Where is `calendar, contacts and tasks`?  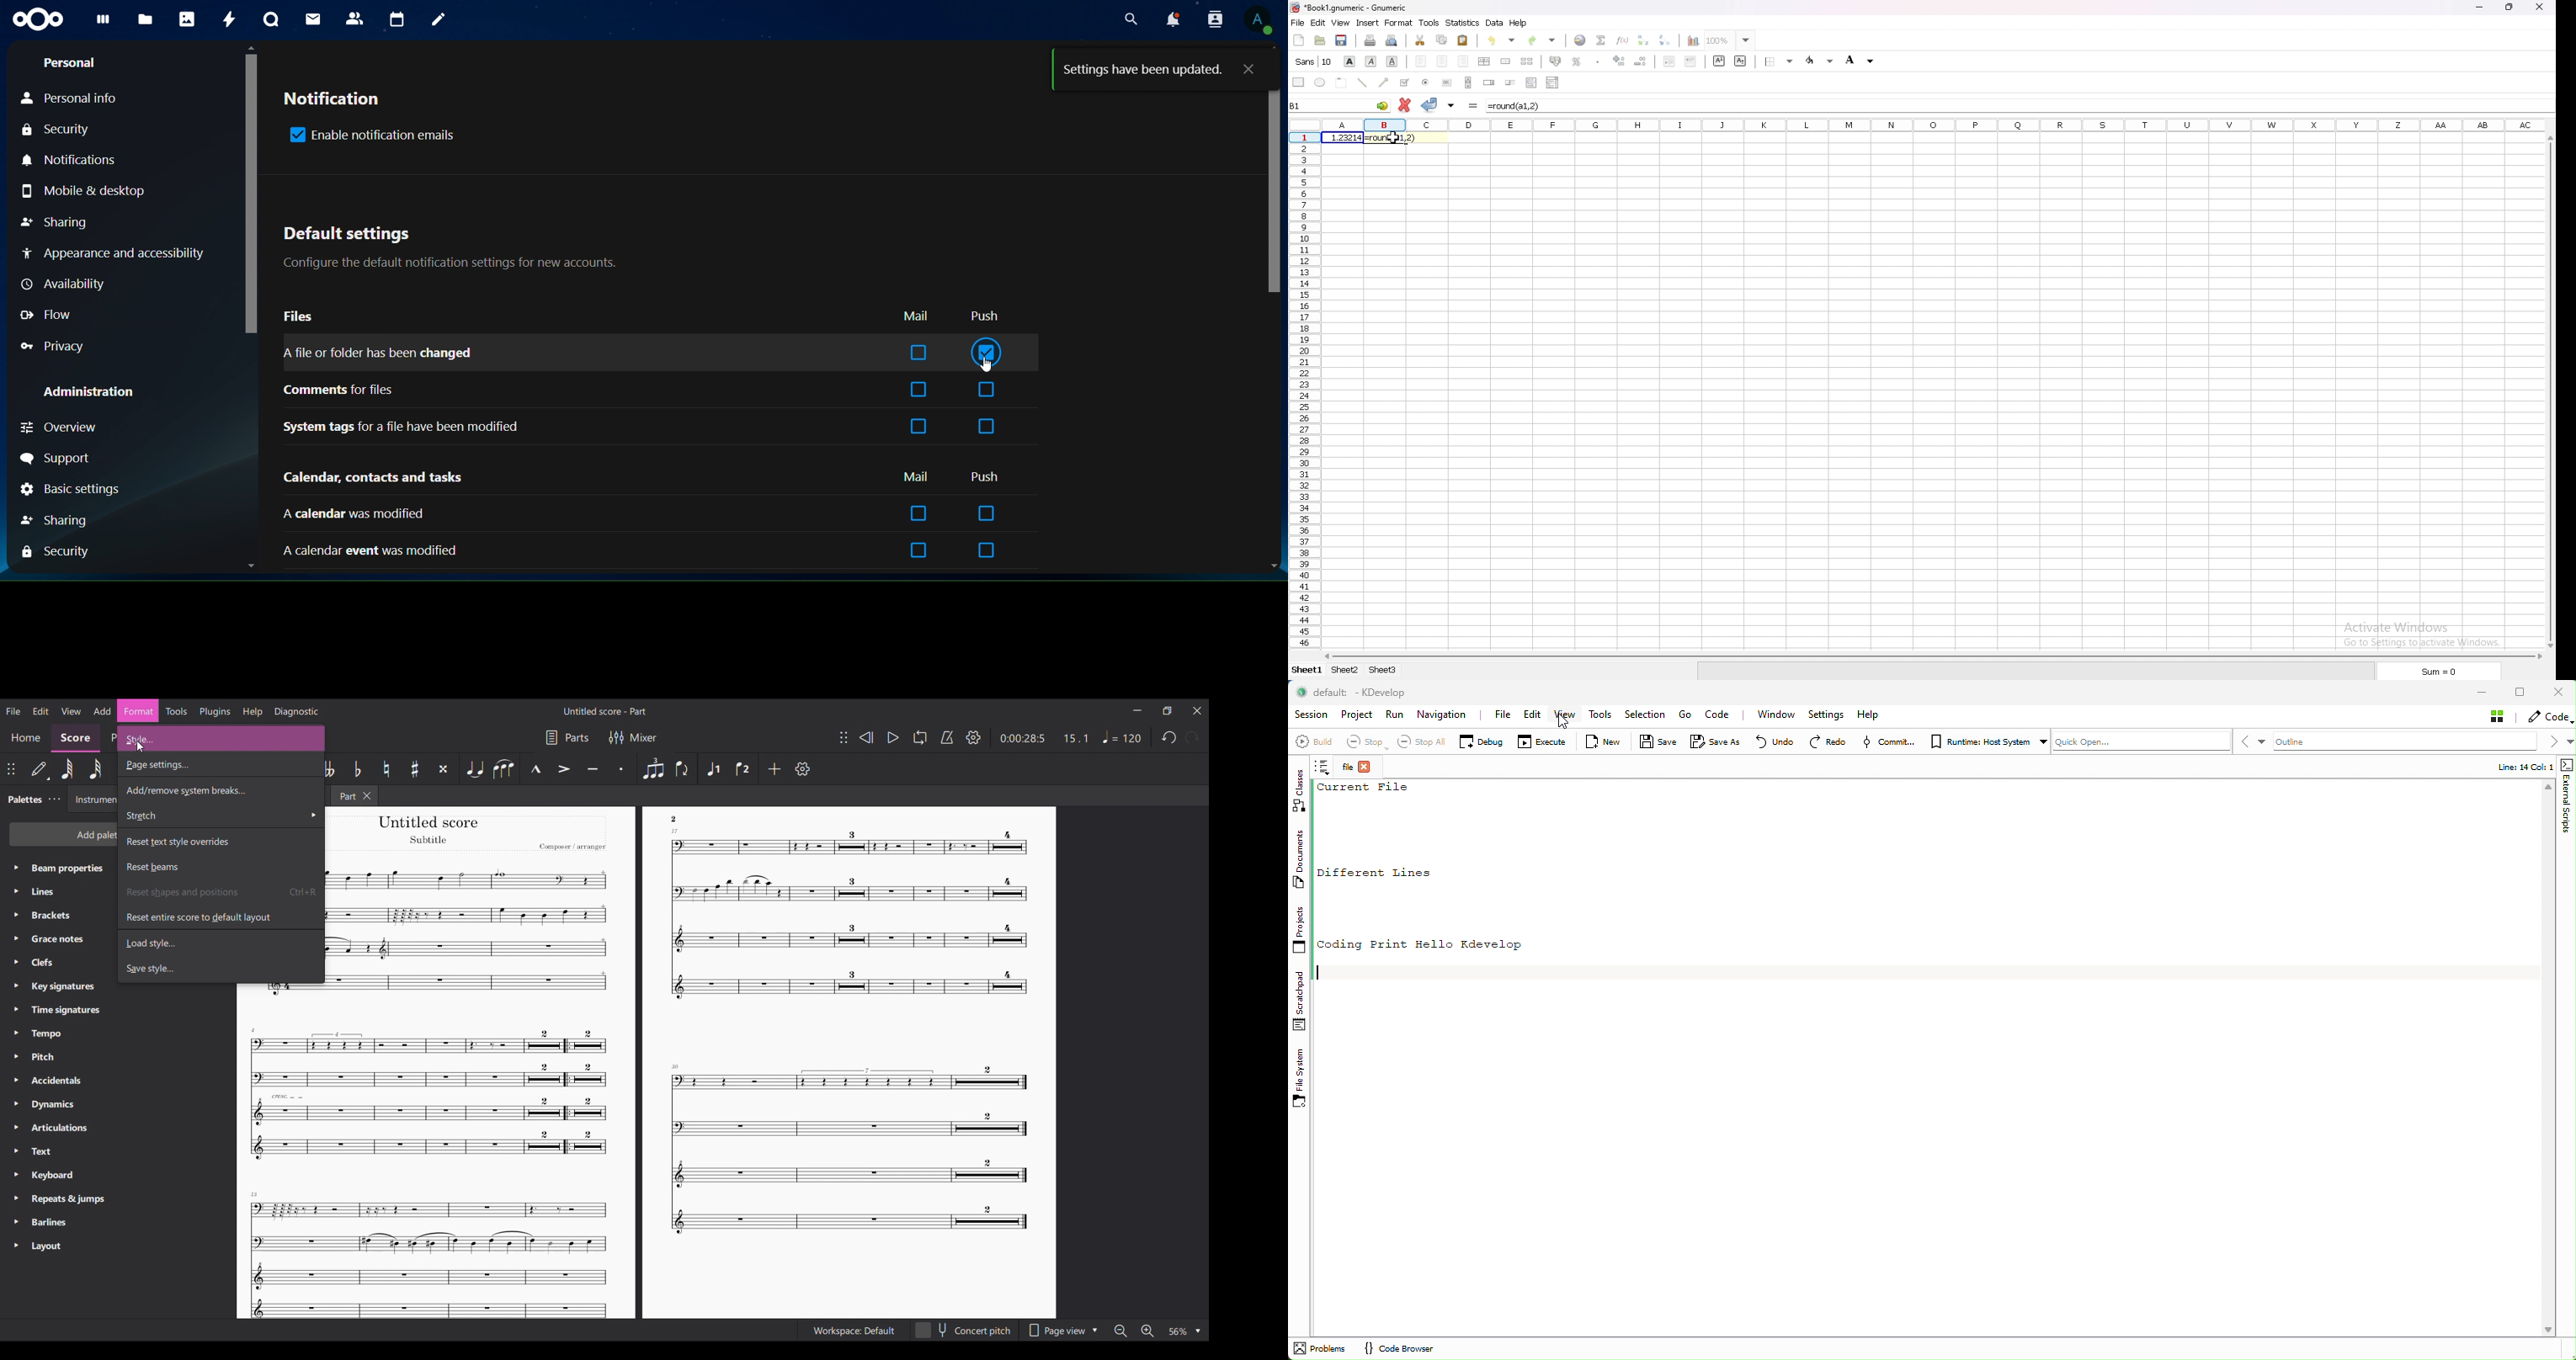 calendar, contacts and tasks is located at coordinates (374, 479).